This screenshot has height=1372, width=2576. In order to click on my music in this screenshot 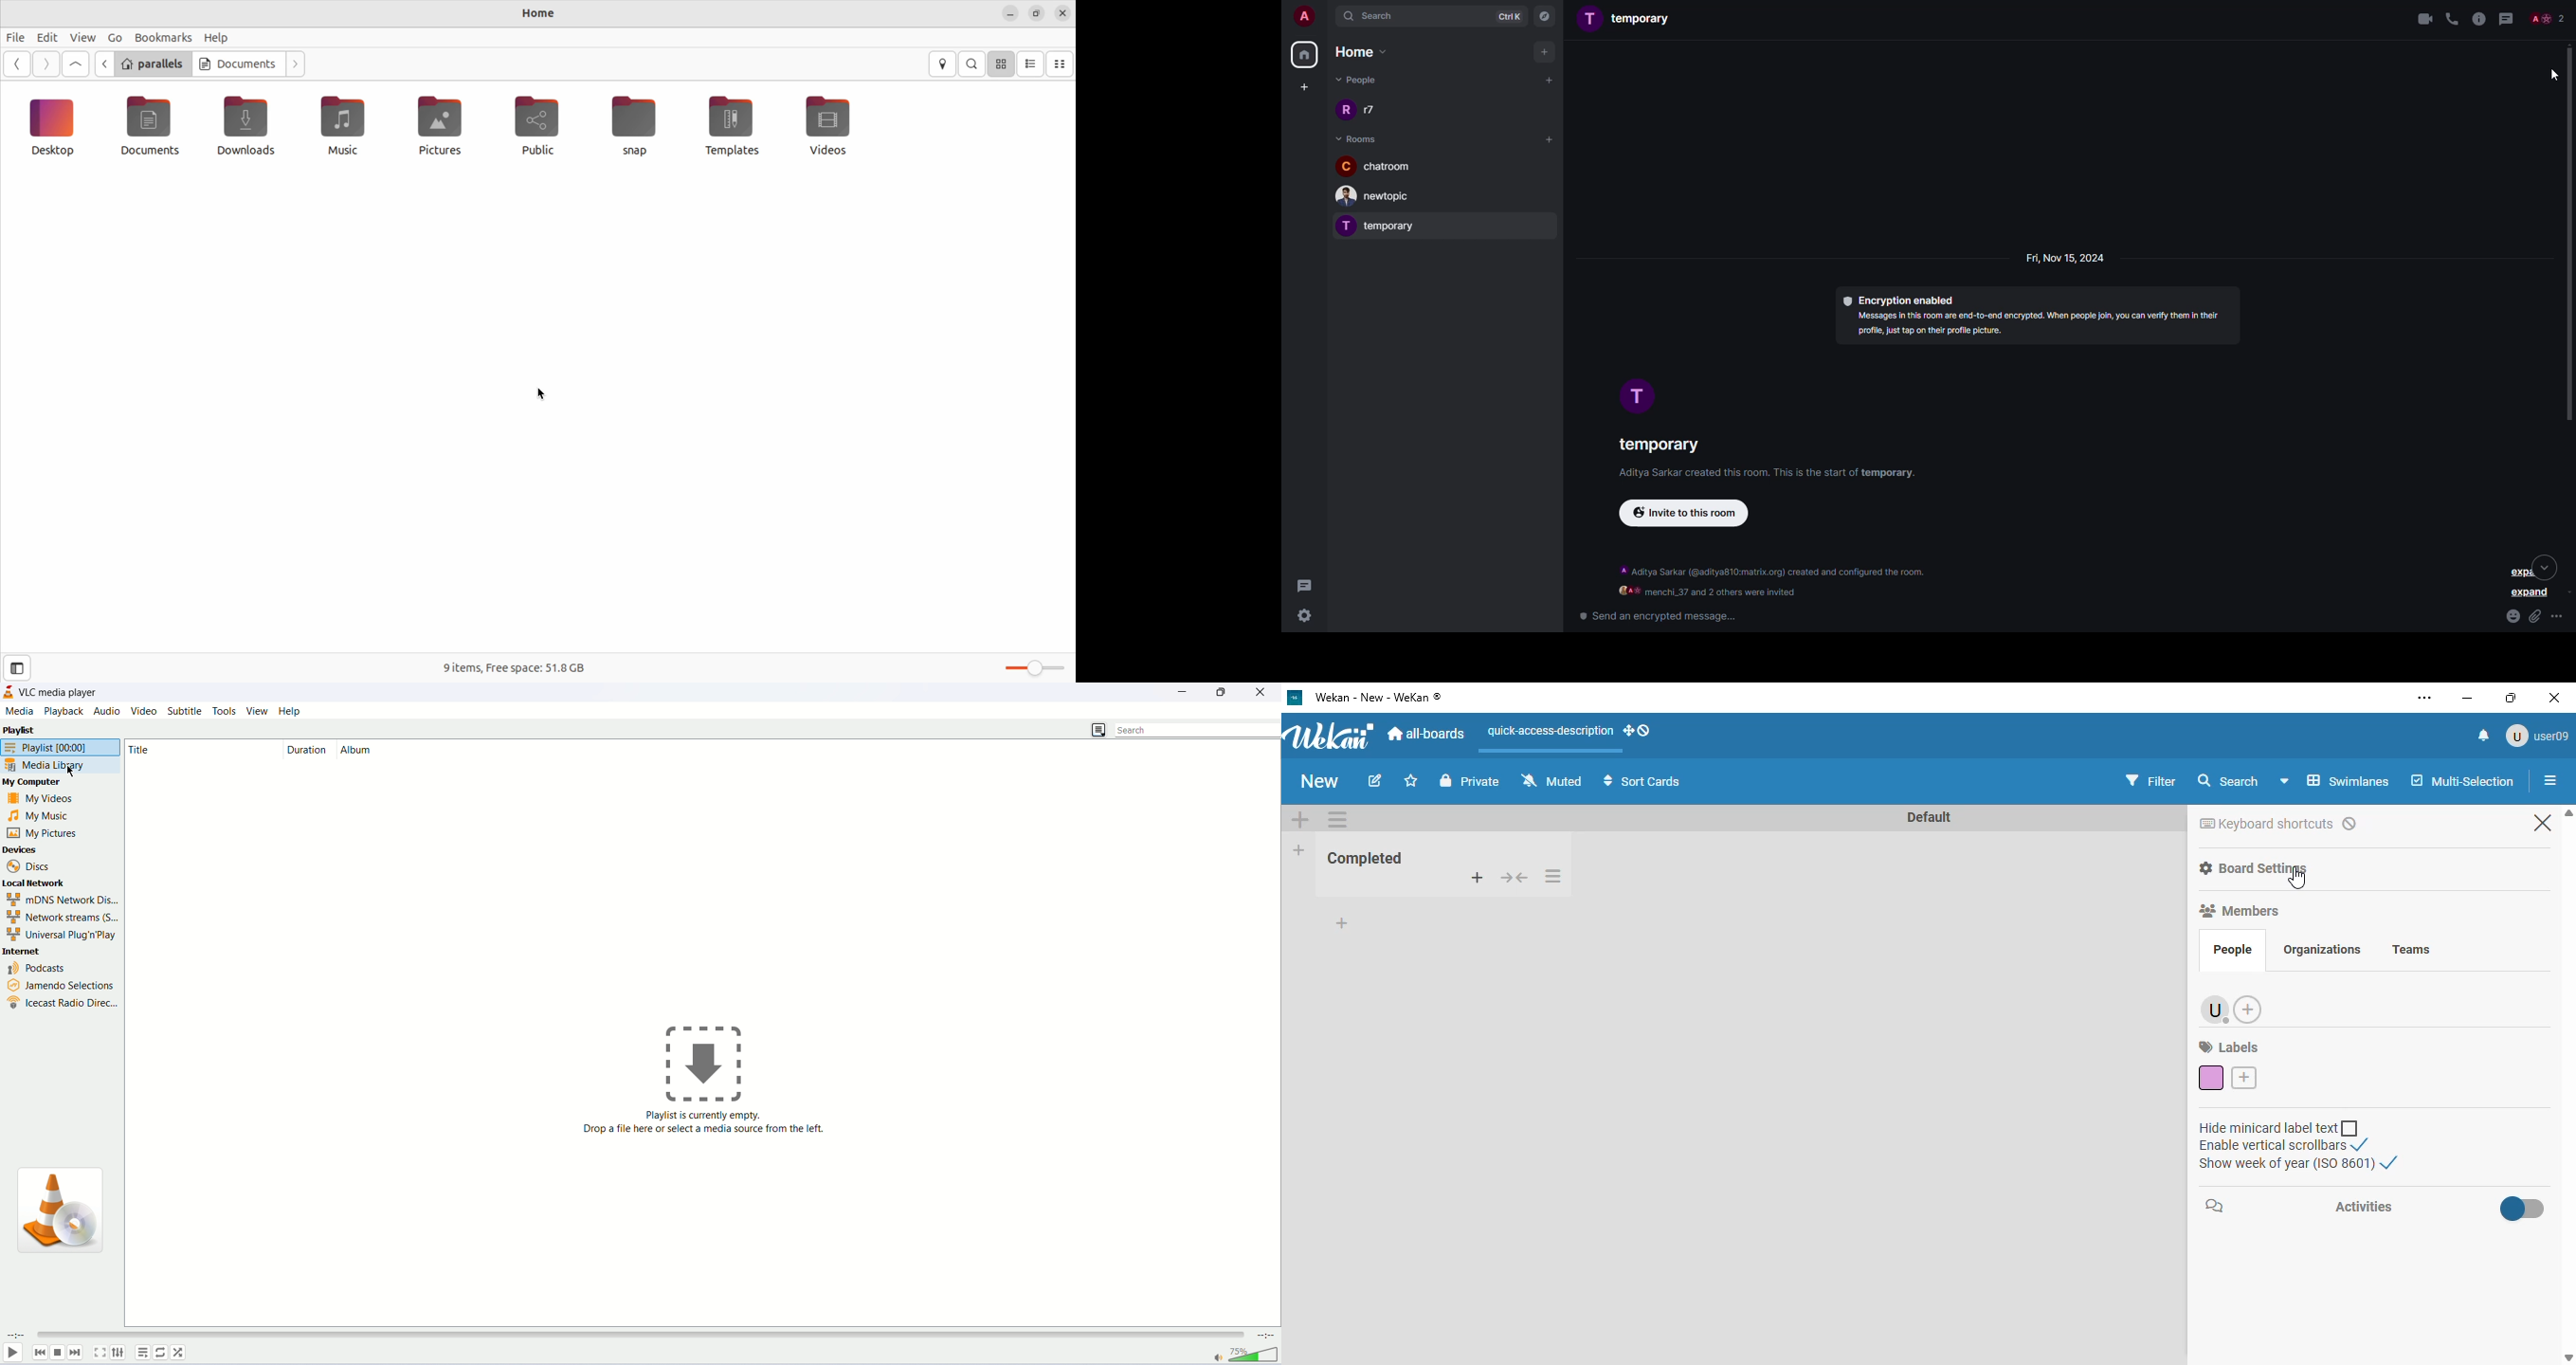, I will do `click(41, 816)`.